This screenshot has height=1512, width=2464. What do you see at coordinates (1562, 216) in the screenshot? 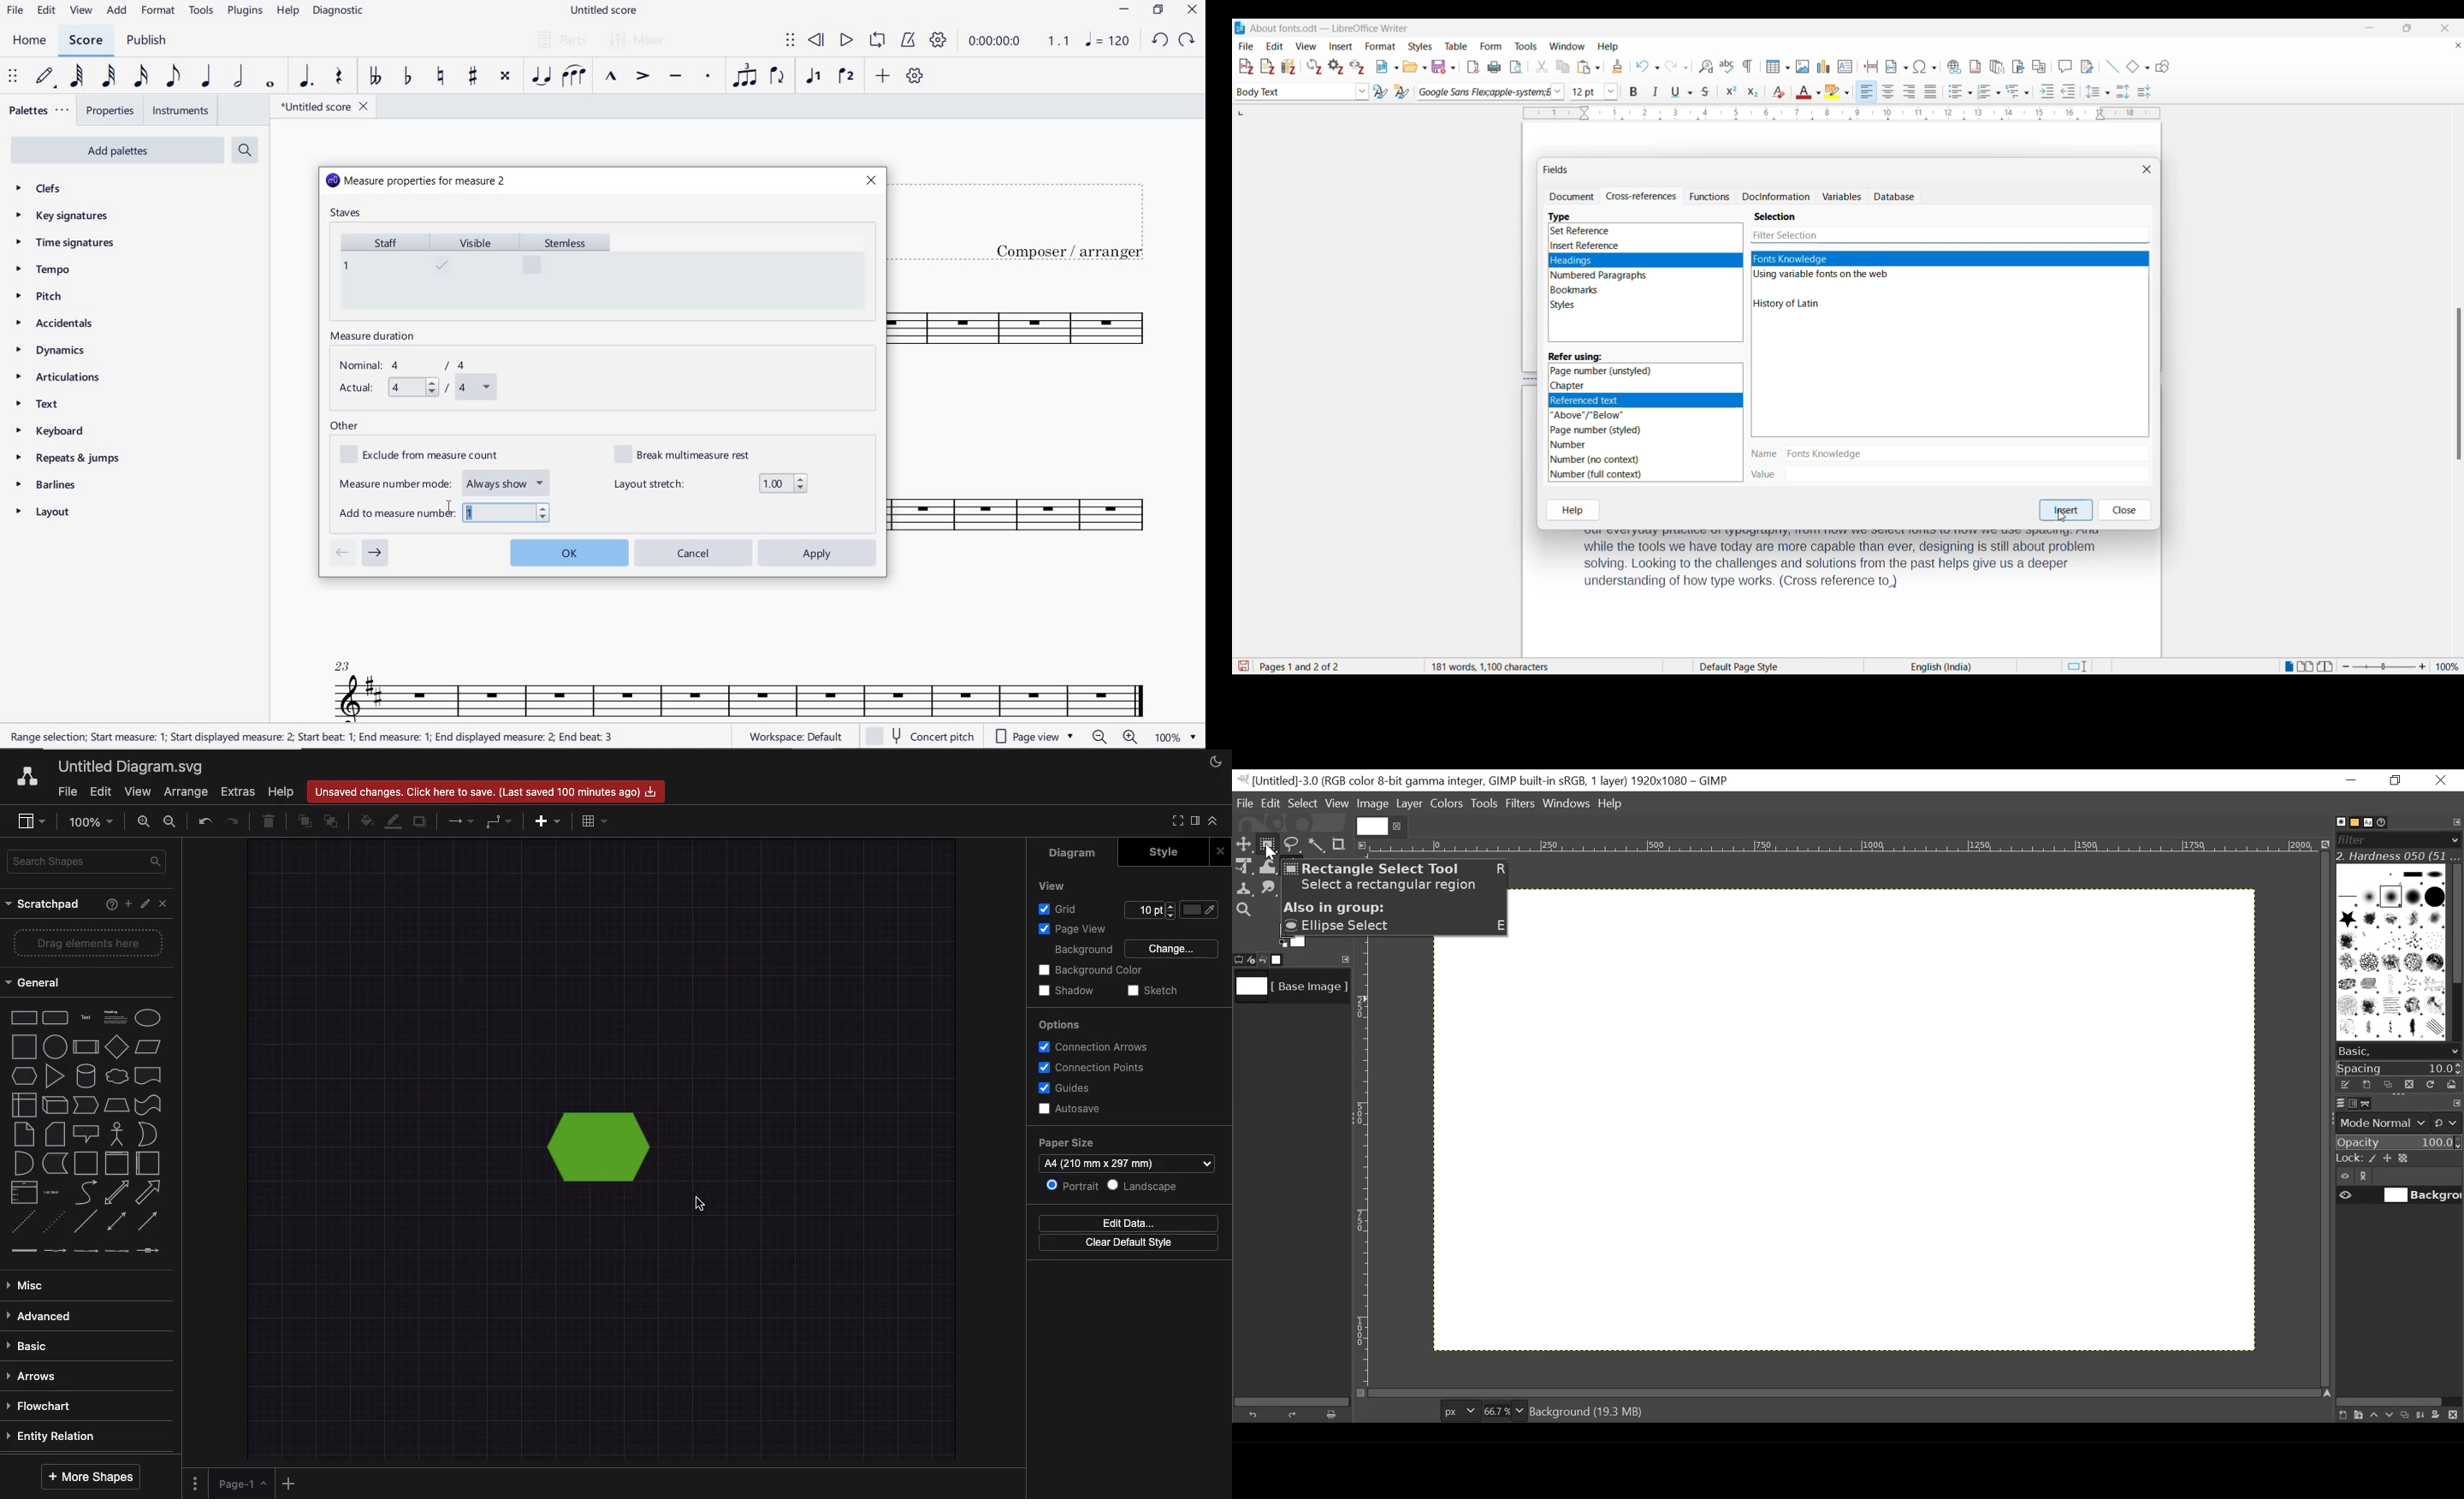
I see `Section title` at bounding box center [1562, 216].